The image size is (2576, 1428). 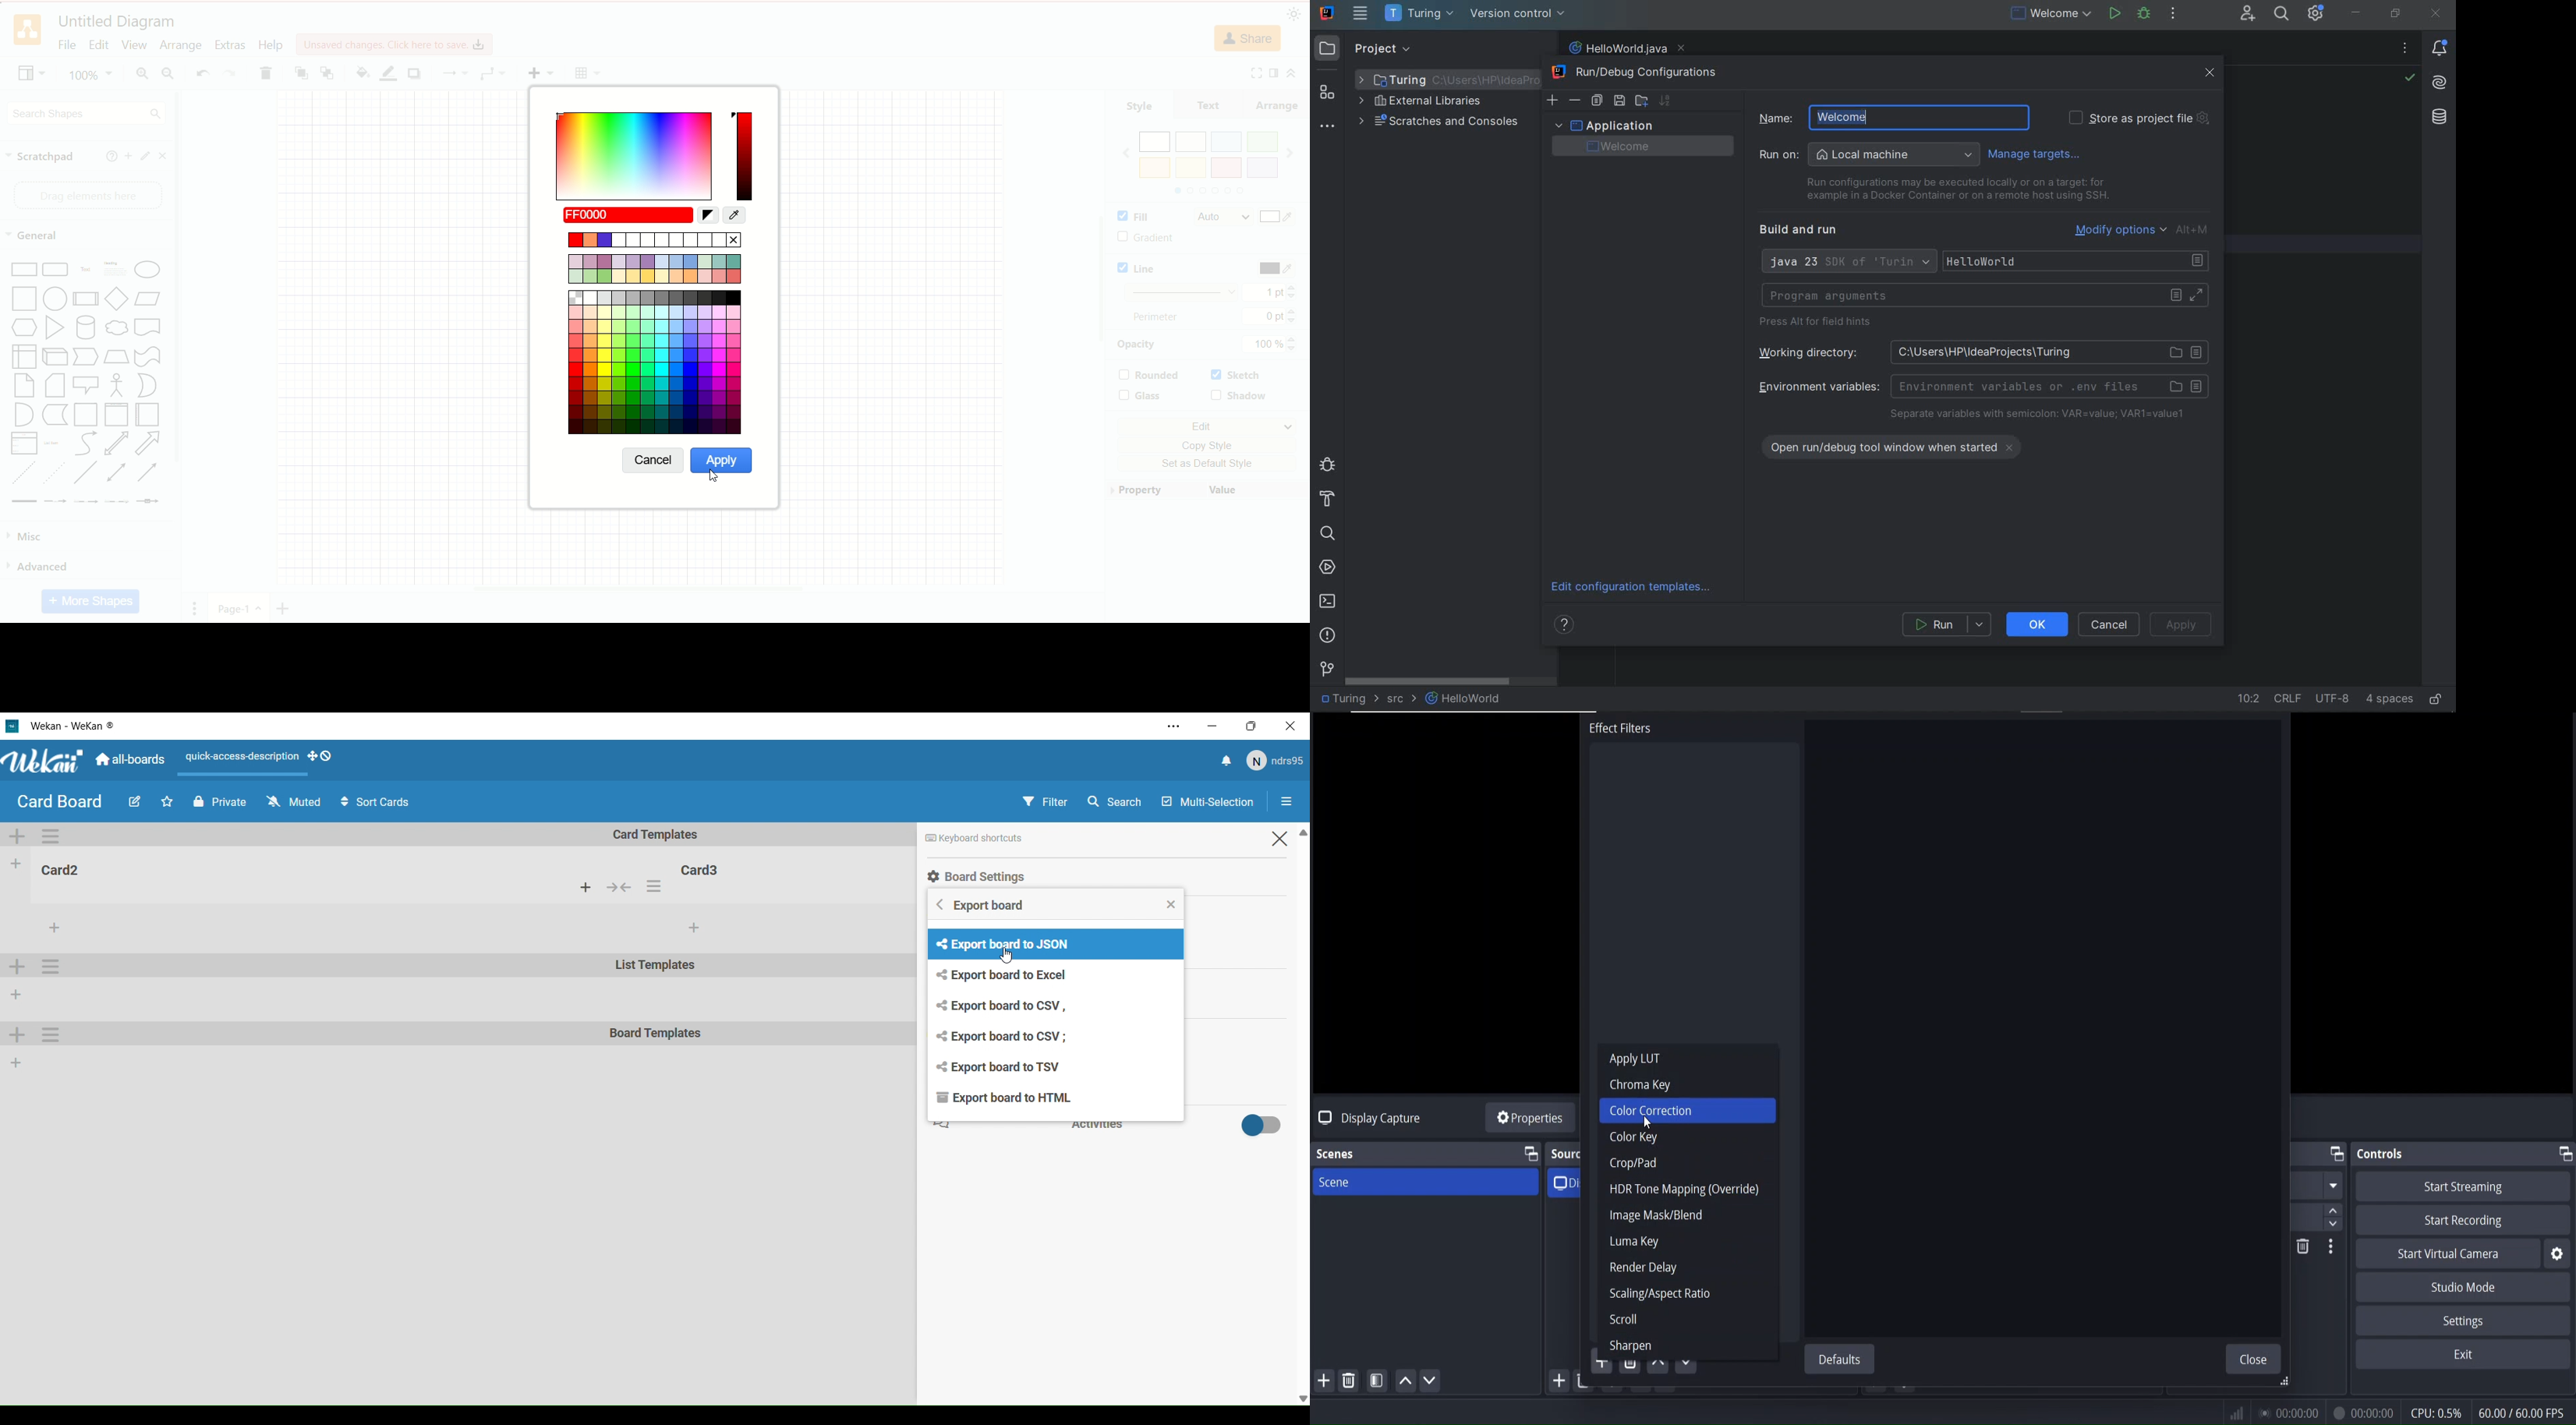 What do you see at coordinates (1633, 1163) in the screenshot?
I see `crop/pad` at bounding box center [1633, 1163].